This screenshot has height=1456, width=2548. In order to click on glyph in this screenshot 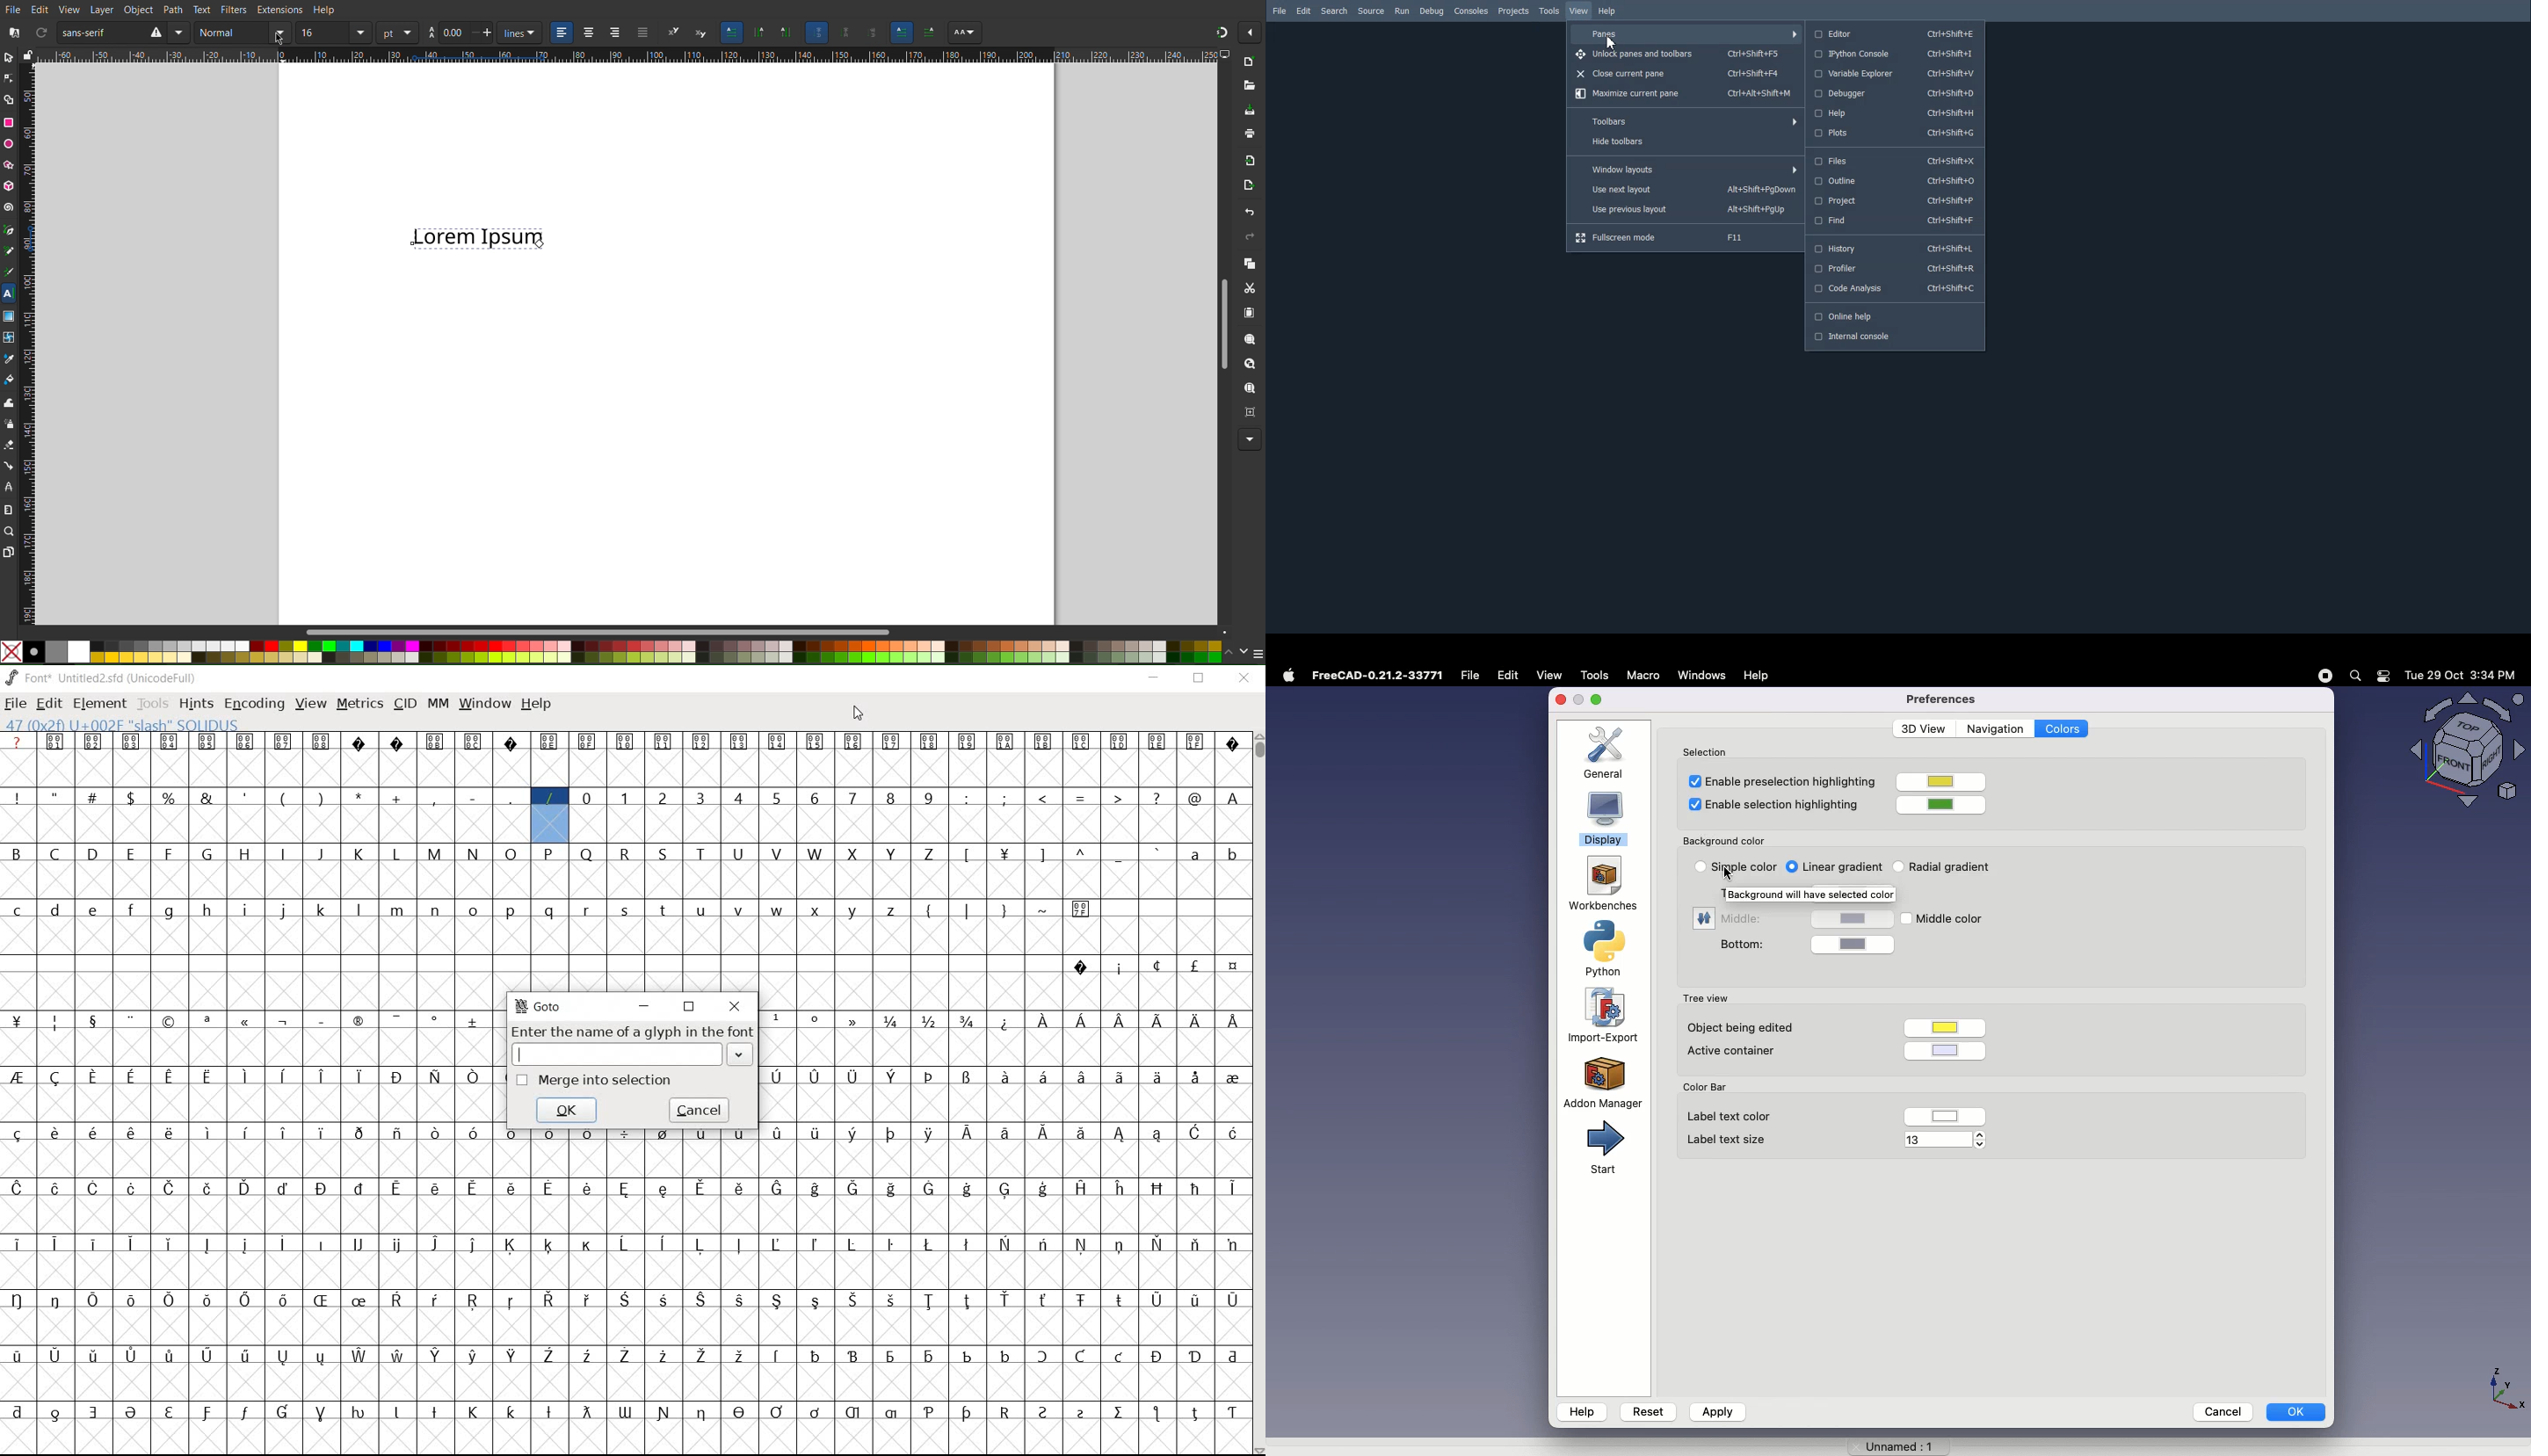, I will do `click(775, 741)`.